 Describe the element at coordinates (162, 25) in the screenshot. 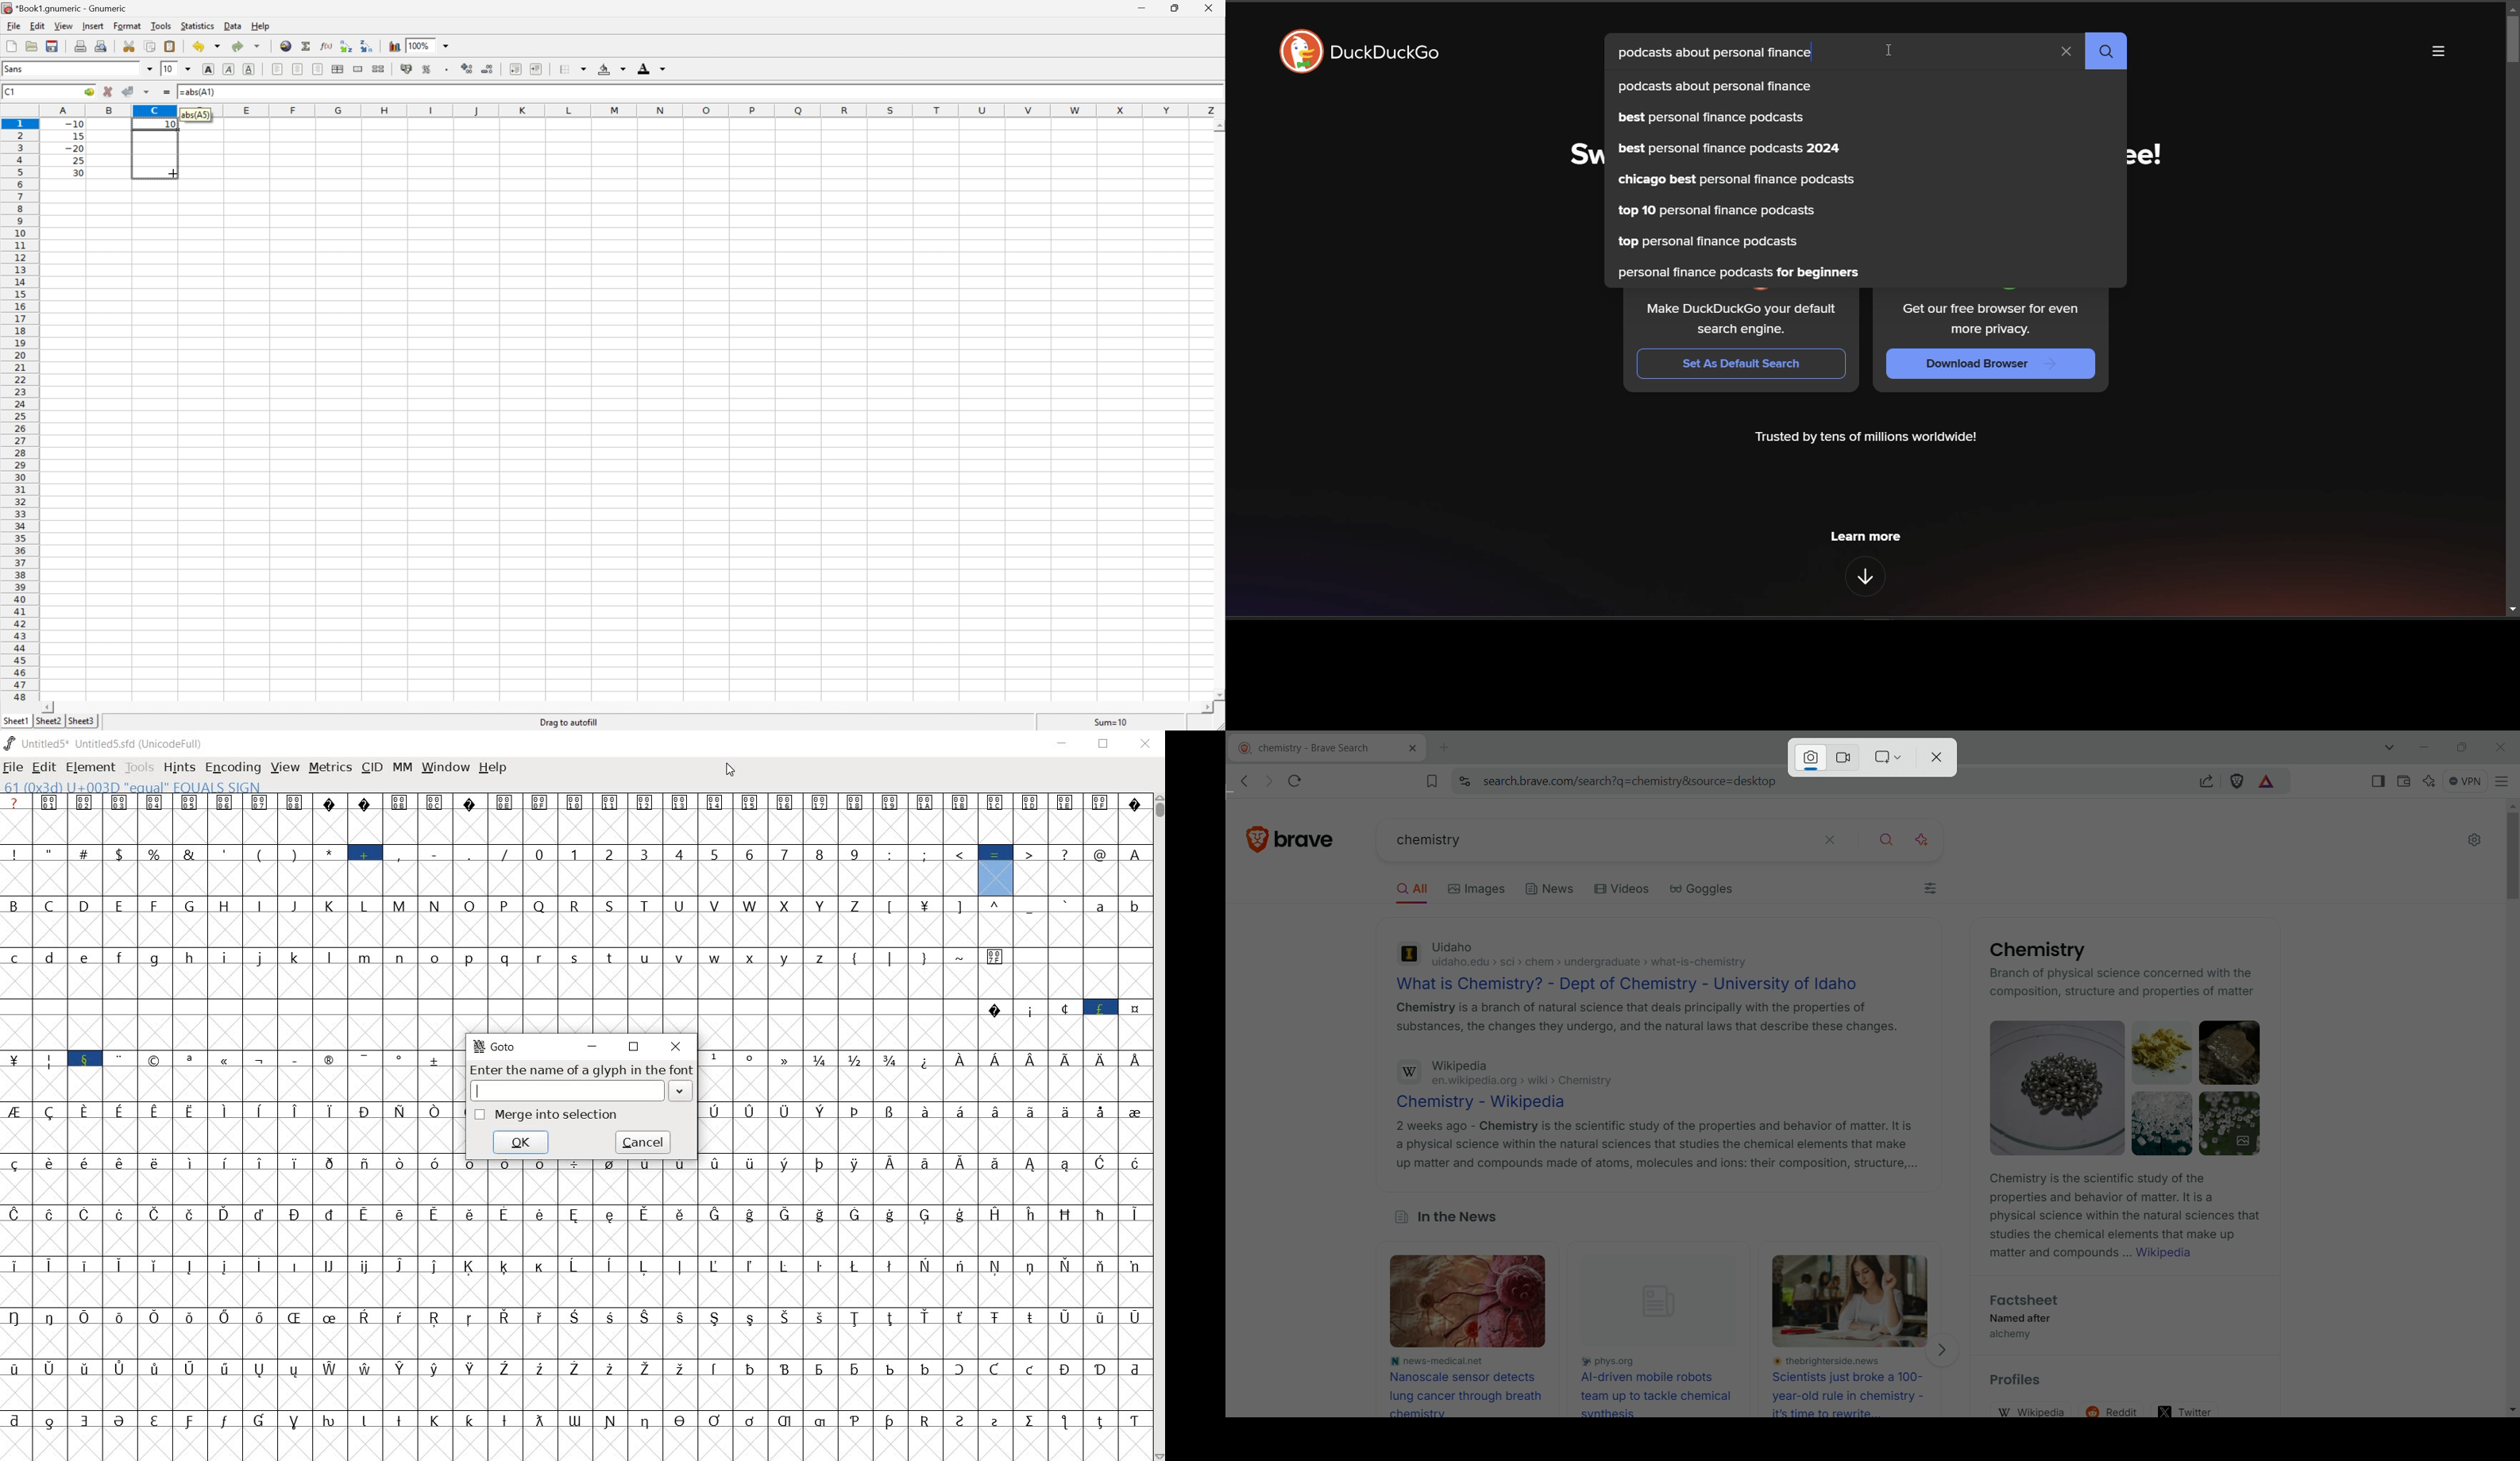

I see `Tools` at that location.